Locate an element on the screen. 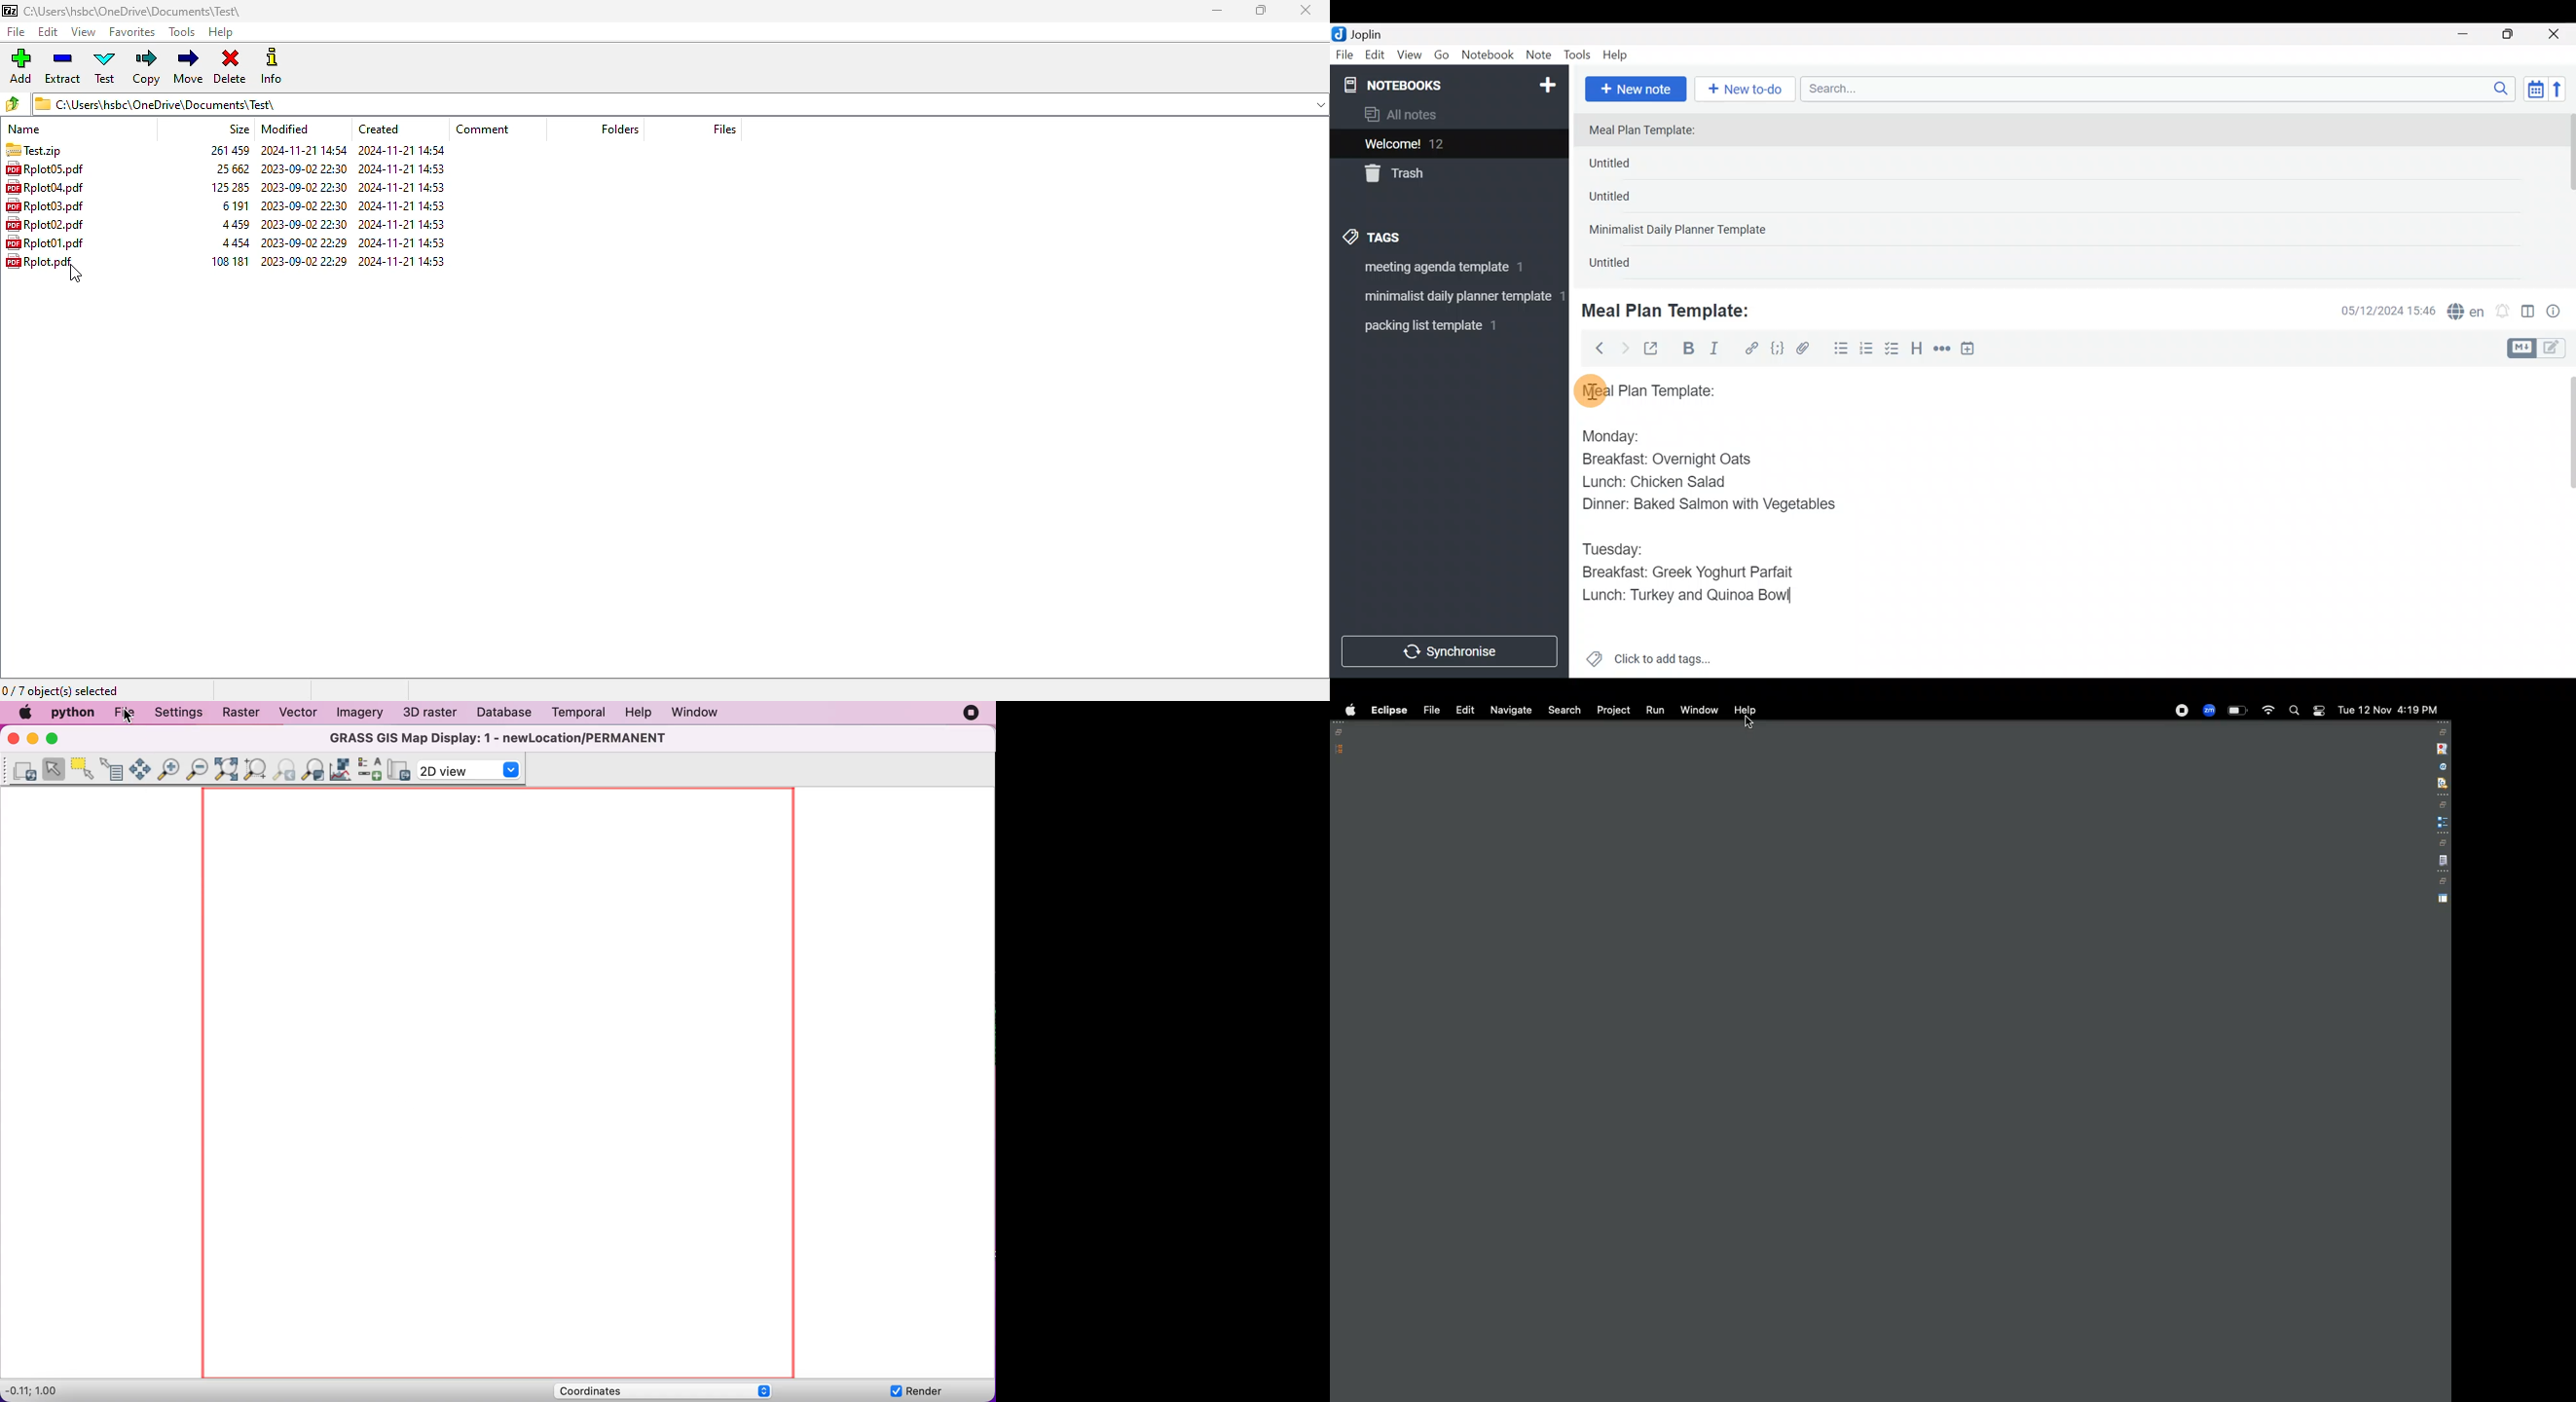 This screenshot has height=1428, width=2576.  2023-09-02 22:30 is located at coordinates (300, 223).